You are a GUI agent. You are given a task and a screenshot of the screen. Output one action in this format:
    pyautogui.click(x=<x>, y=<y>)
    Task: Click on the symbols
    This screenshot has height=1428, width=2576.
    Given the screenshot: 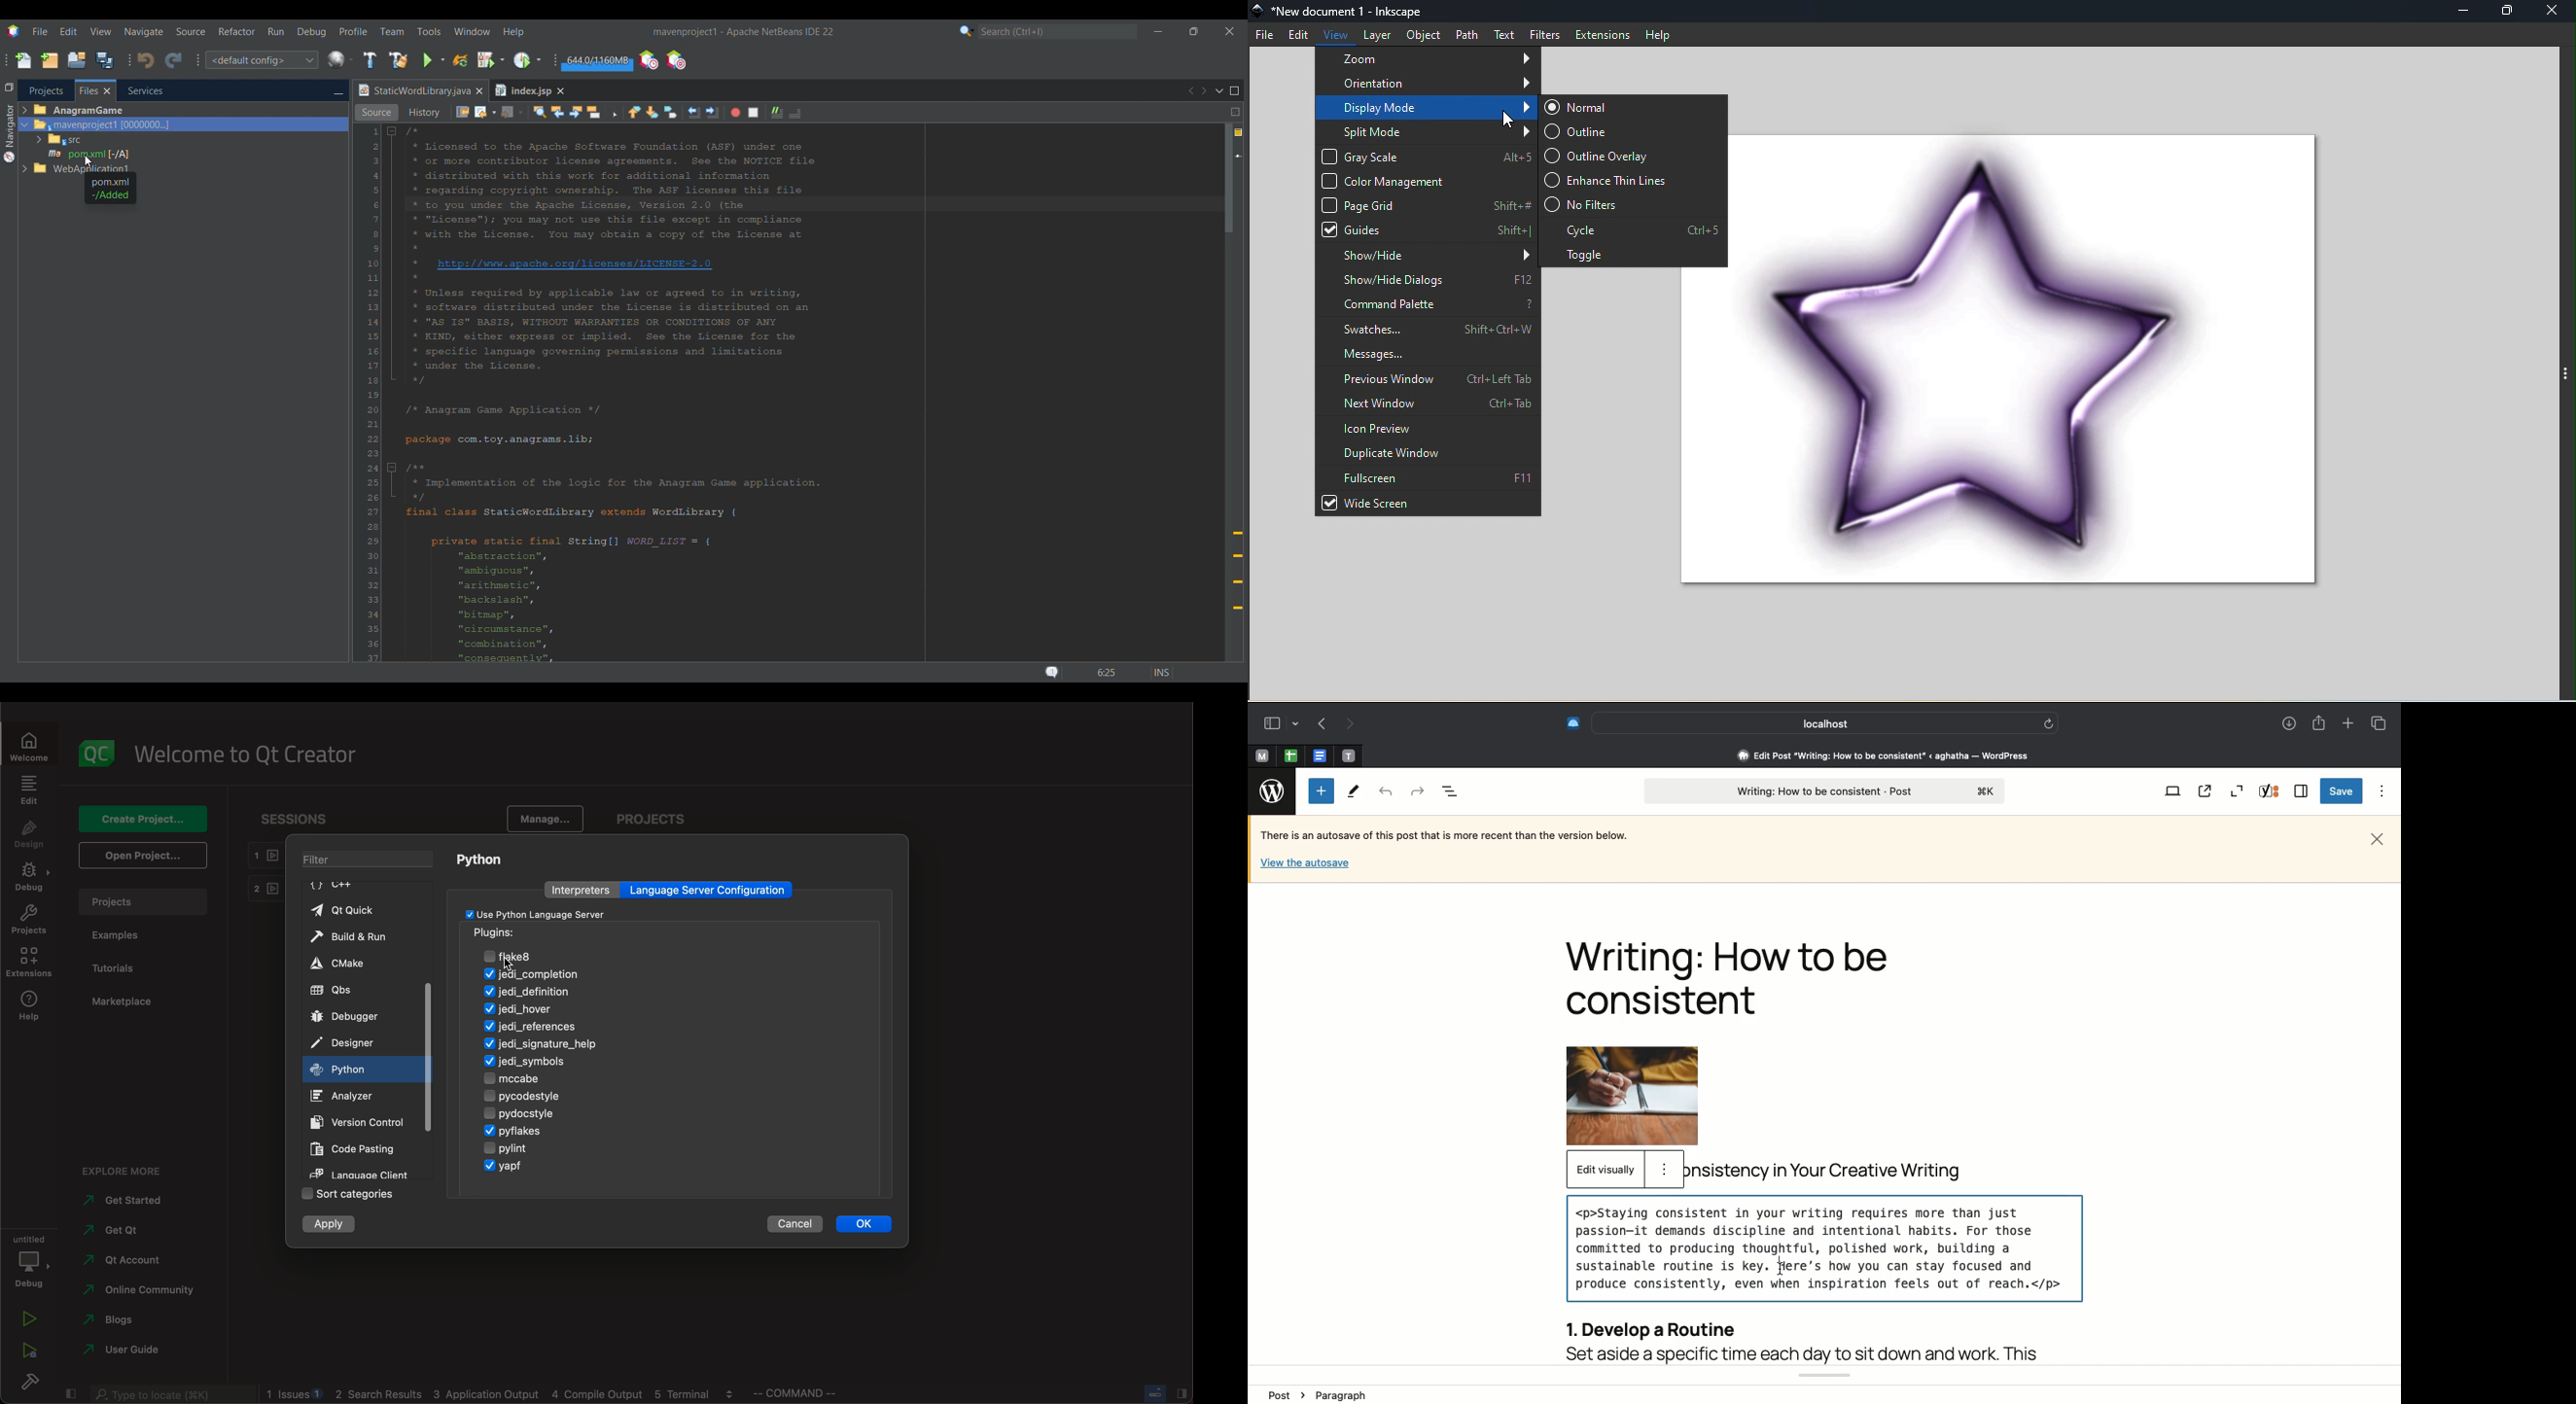 What is the action you would take?
    pyautogui.click(x=541, y=1062)
    